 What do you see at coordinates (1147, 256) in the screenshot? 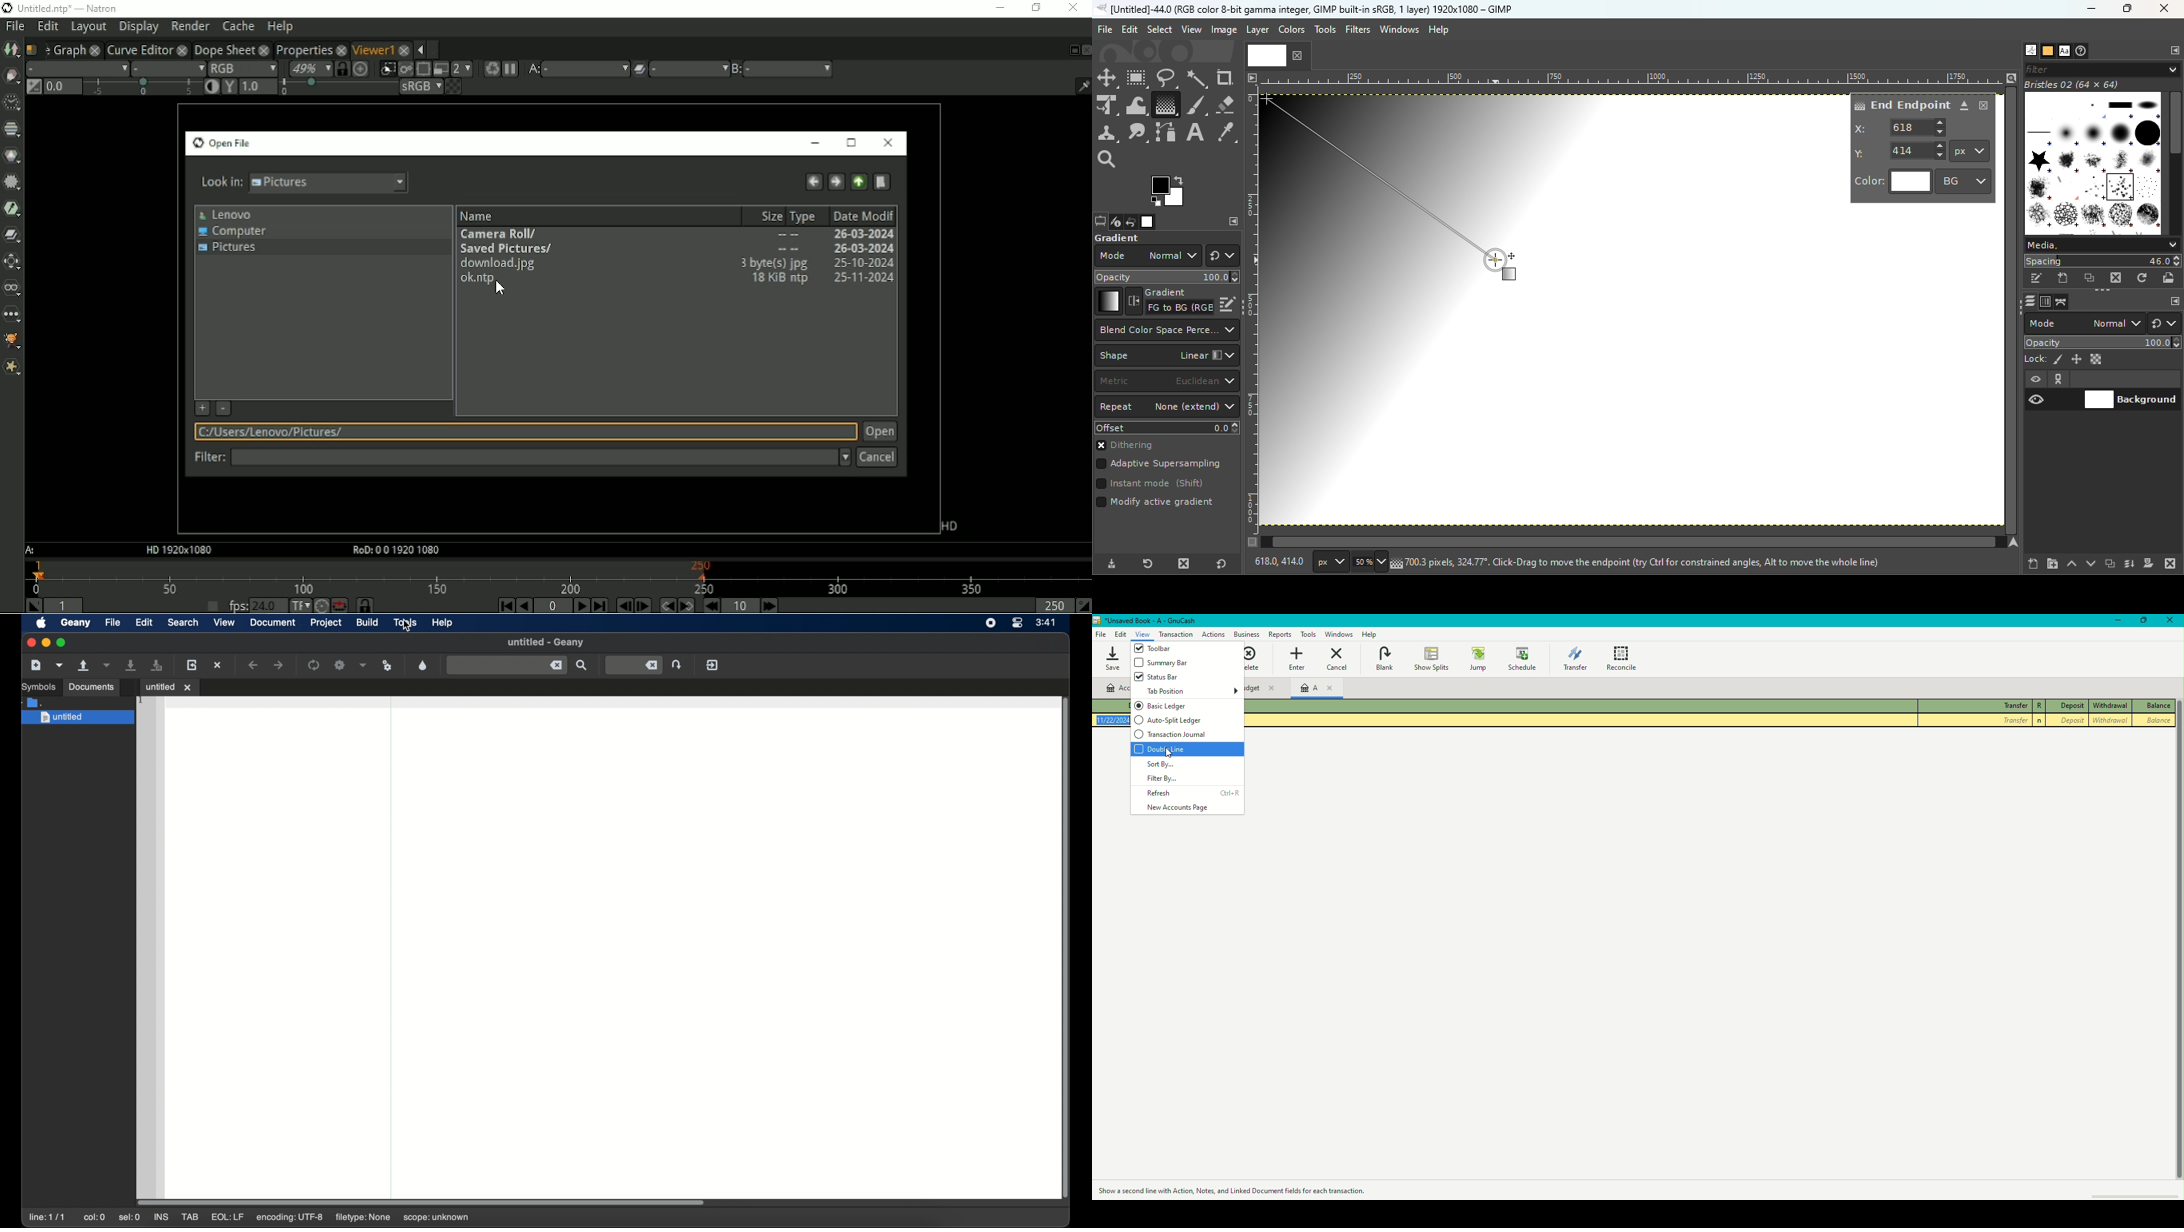
I see `Mode` at bounding box center [1147, 256].